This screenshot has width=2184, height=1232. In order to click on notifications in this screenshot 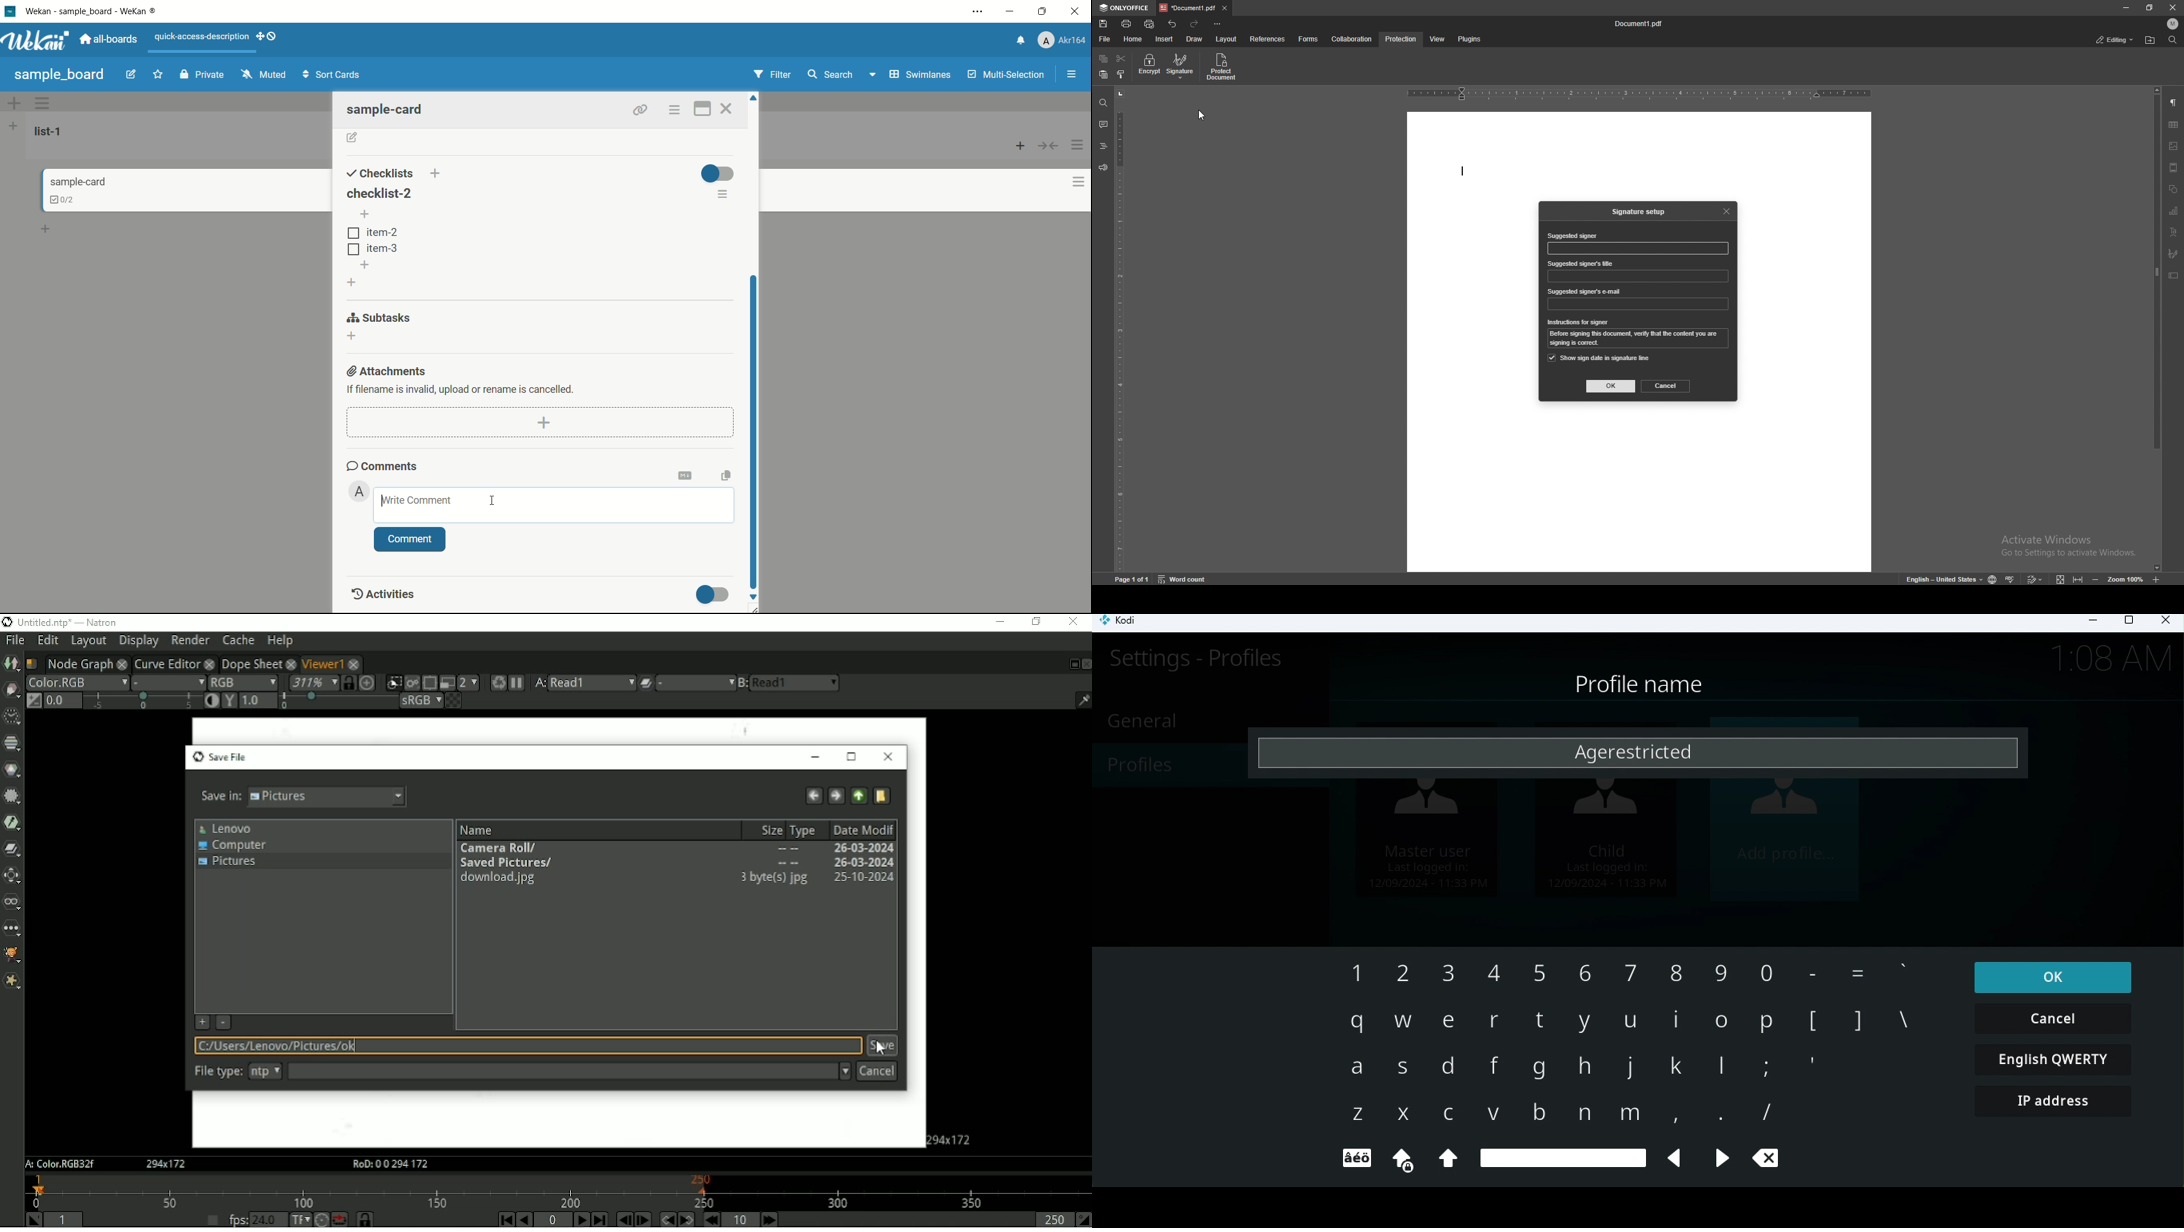, I will do `click(1022, 39)`.